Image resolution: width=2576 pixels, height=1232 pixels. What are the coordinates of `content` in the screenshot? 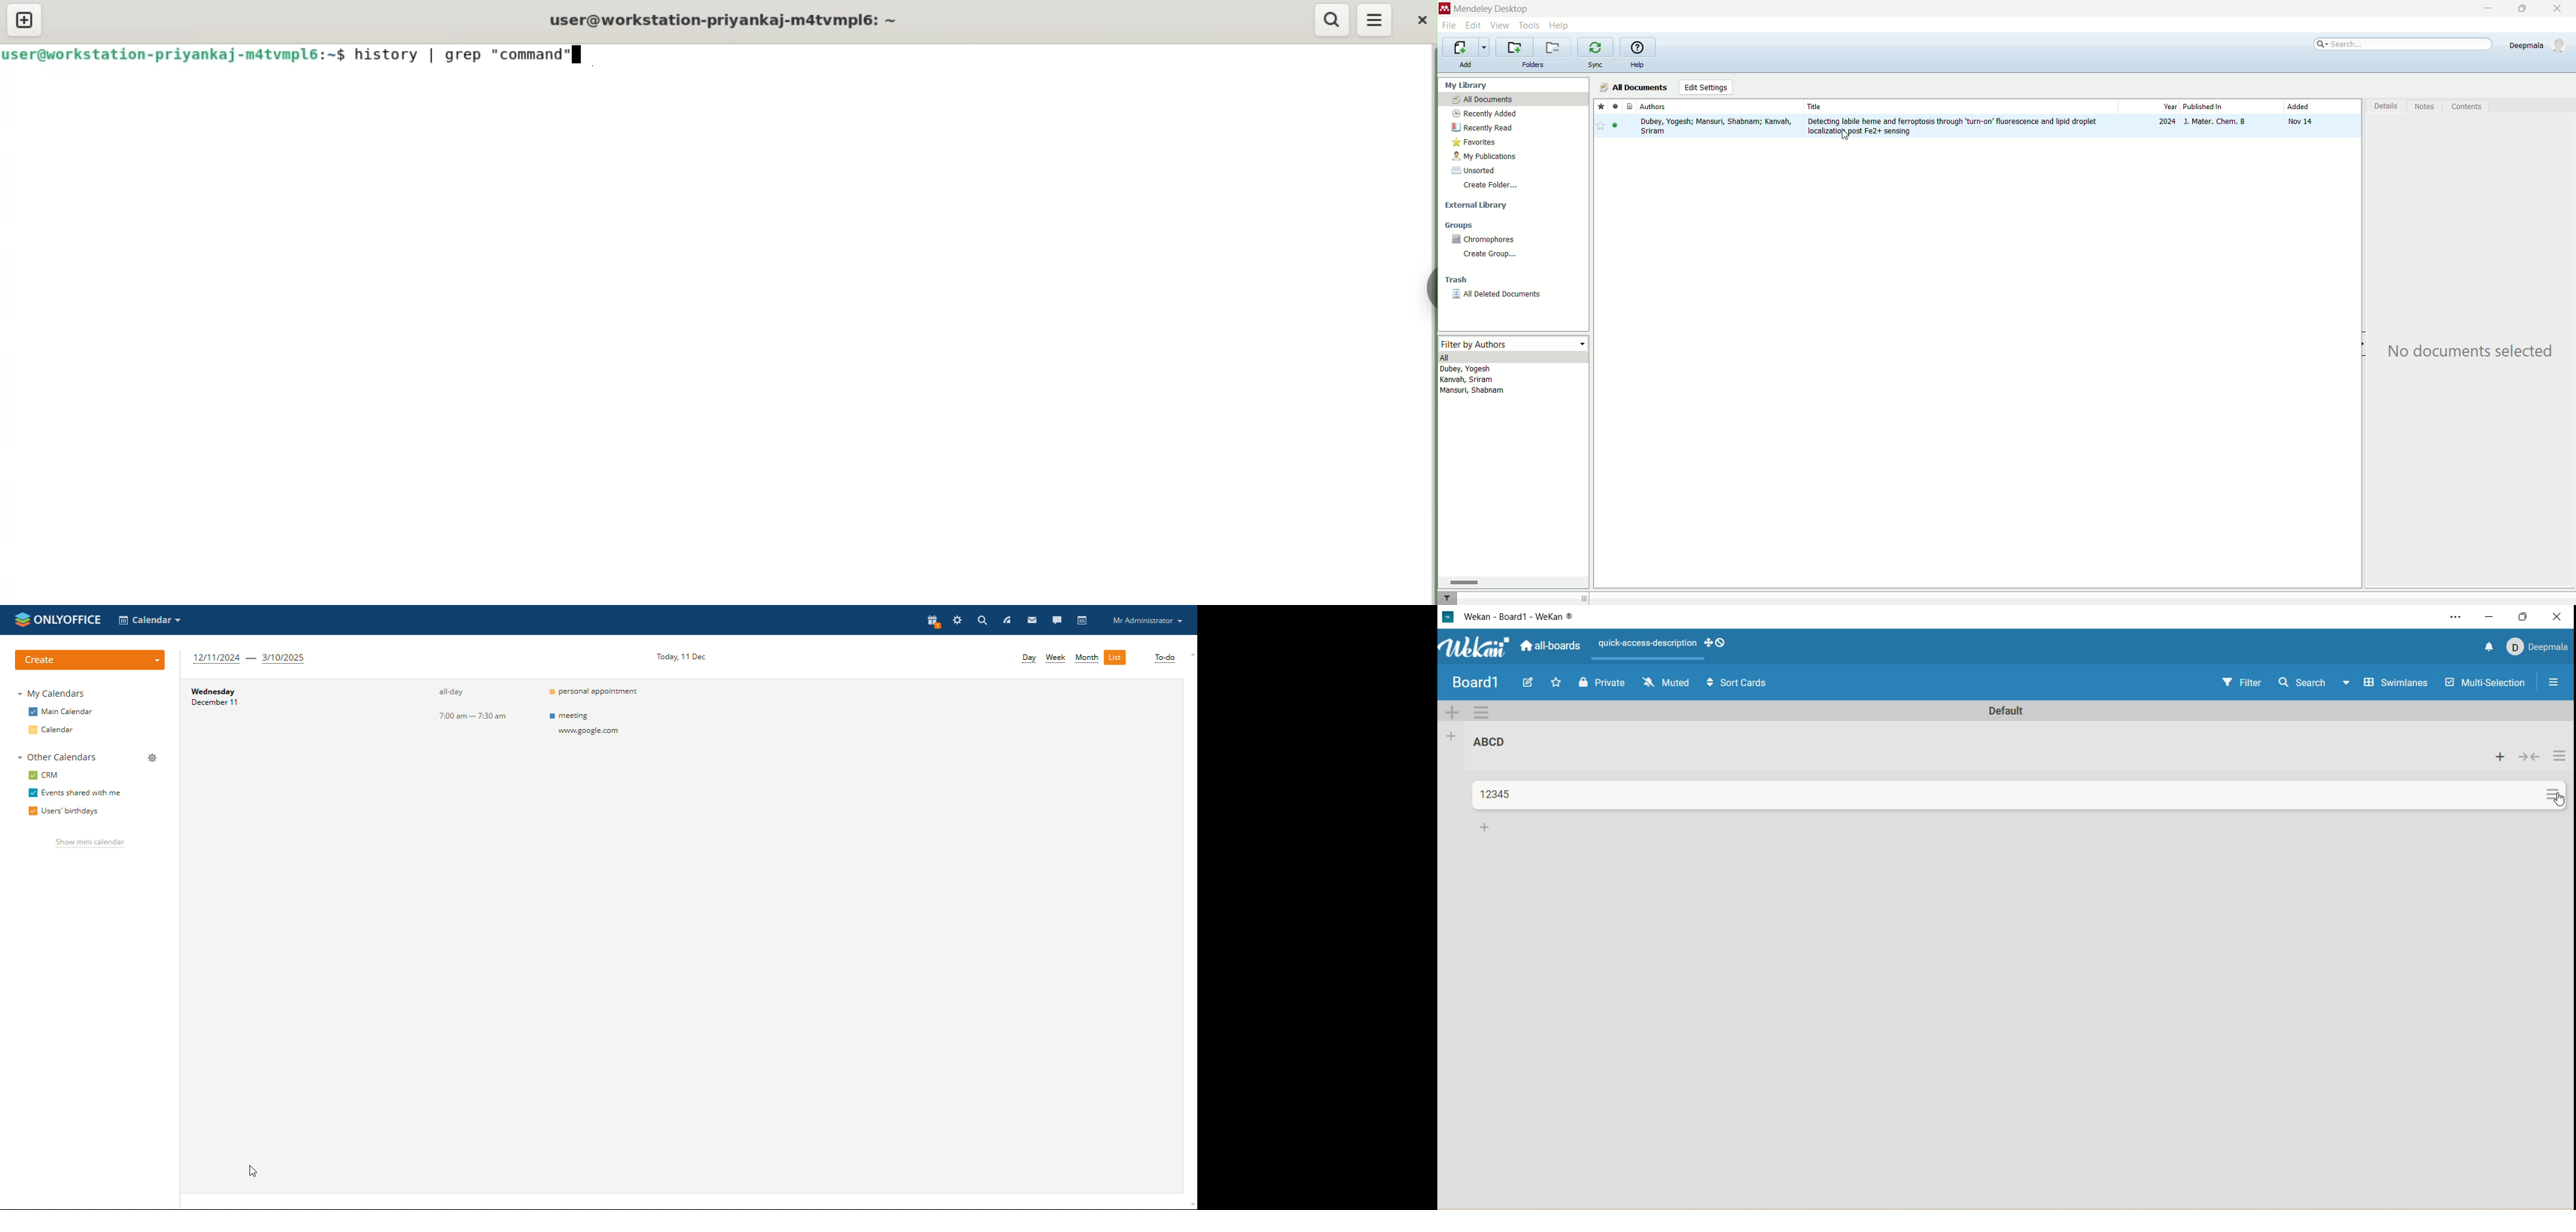 It's located at (2467, 108).